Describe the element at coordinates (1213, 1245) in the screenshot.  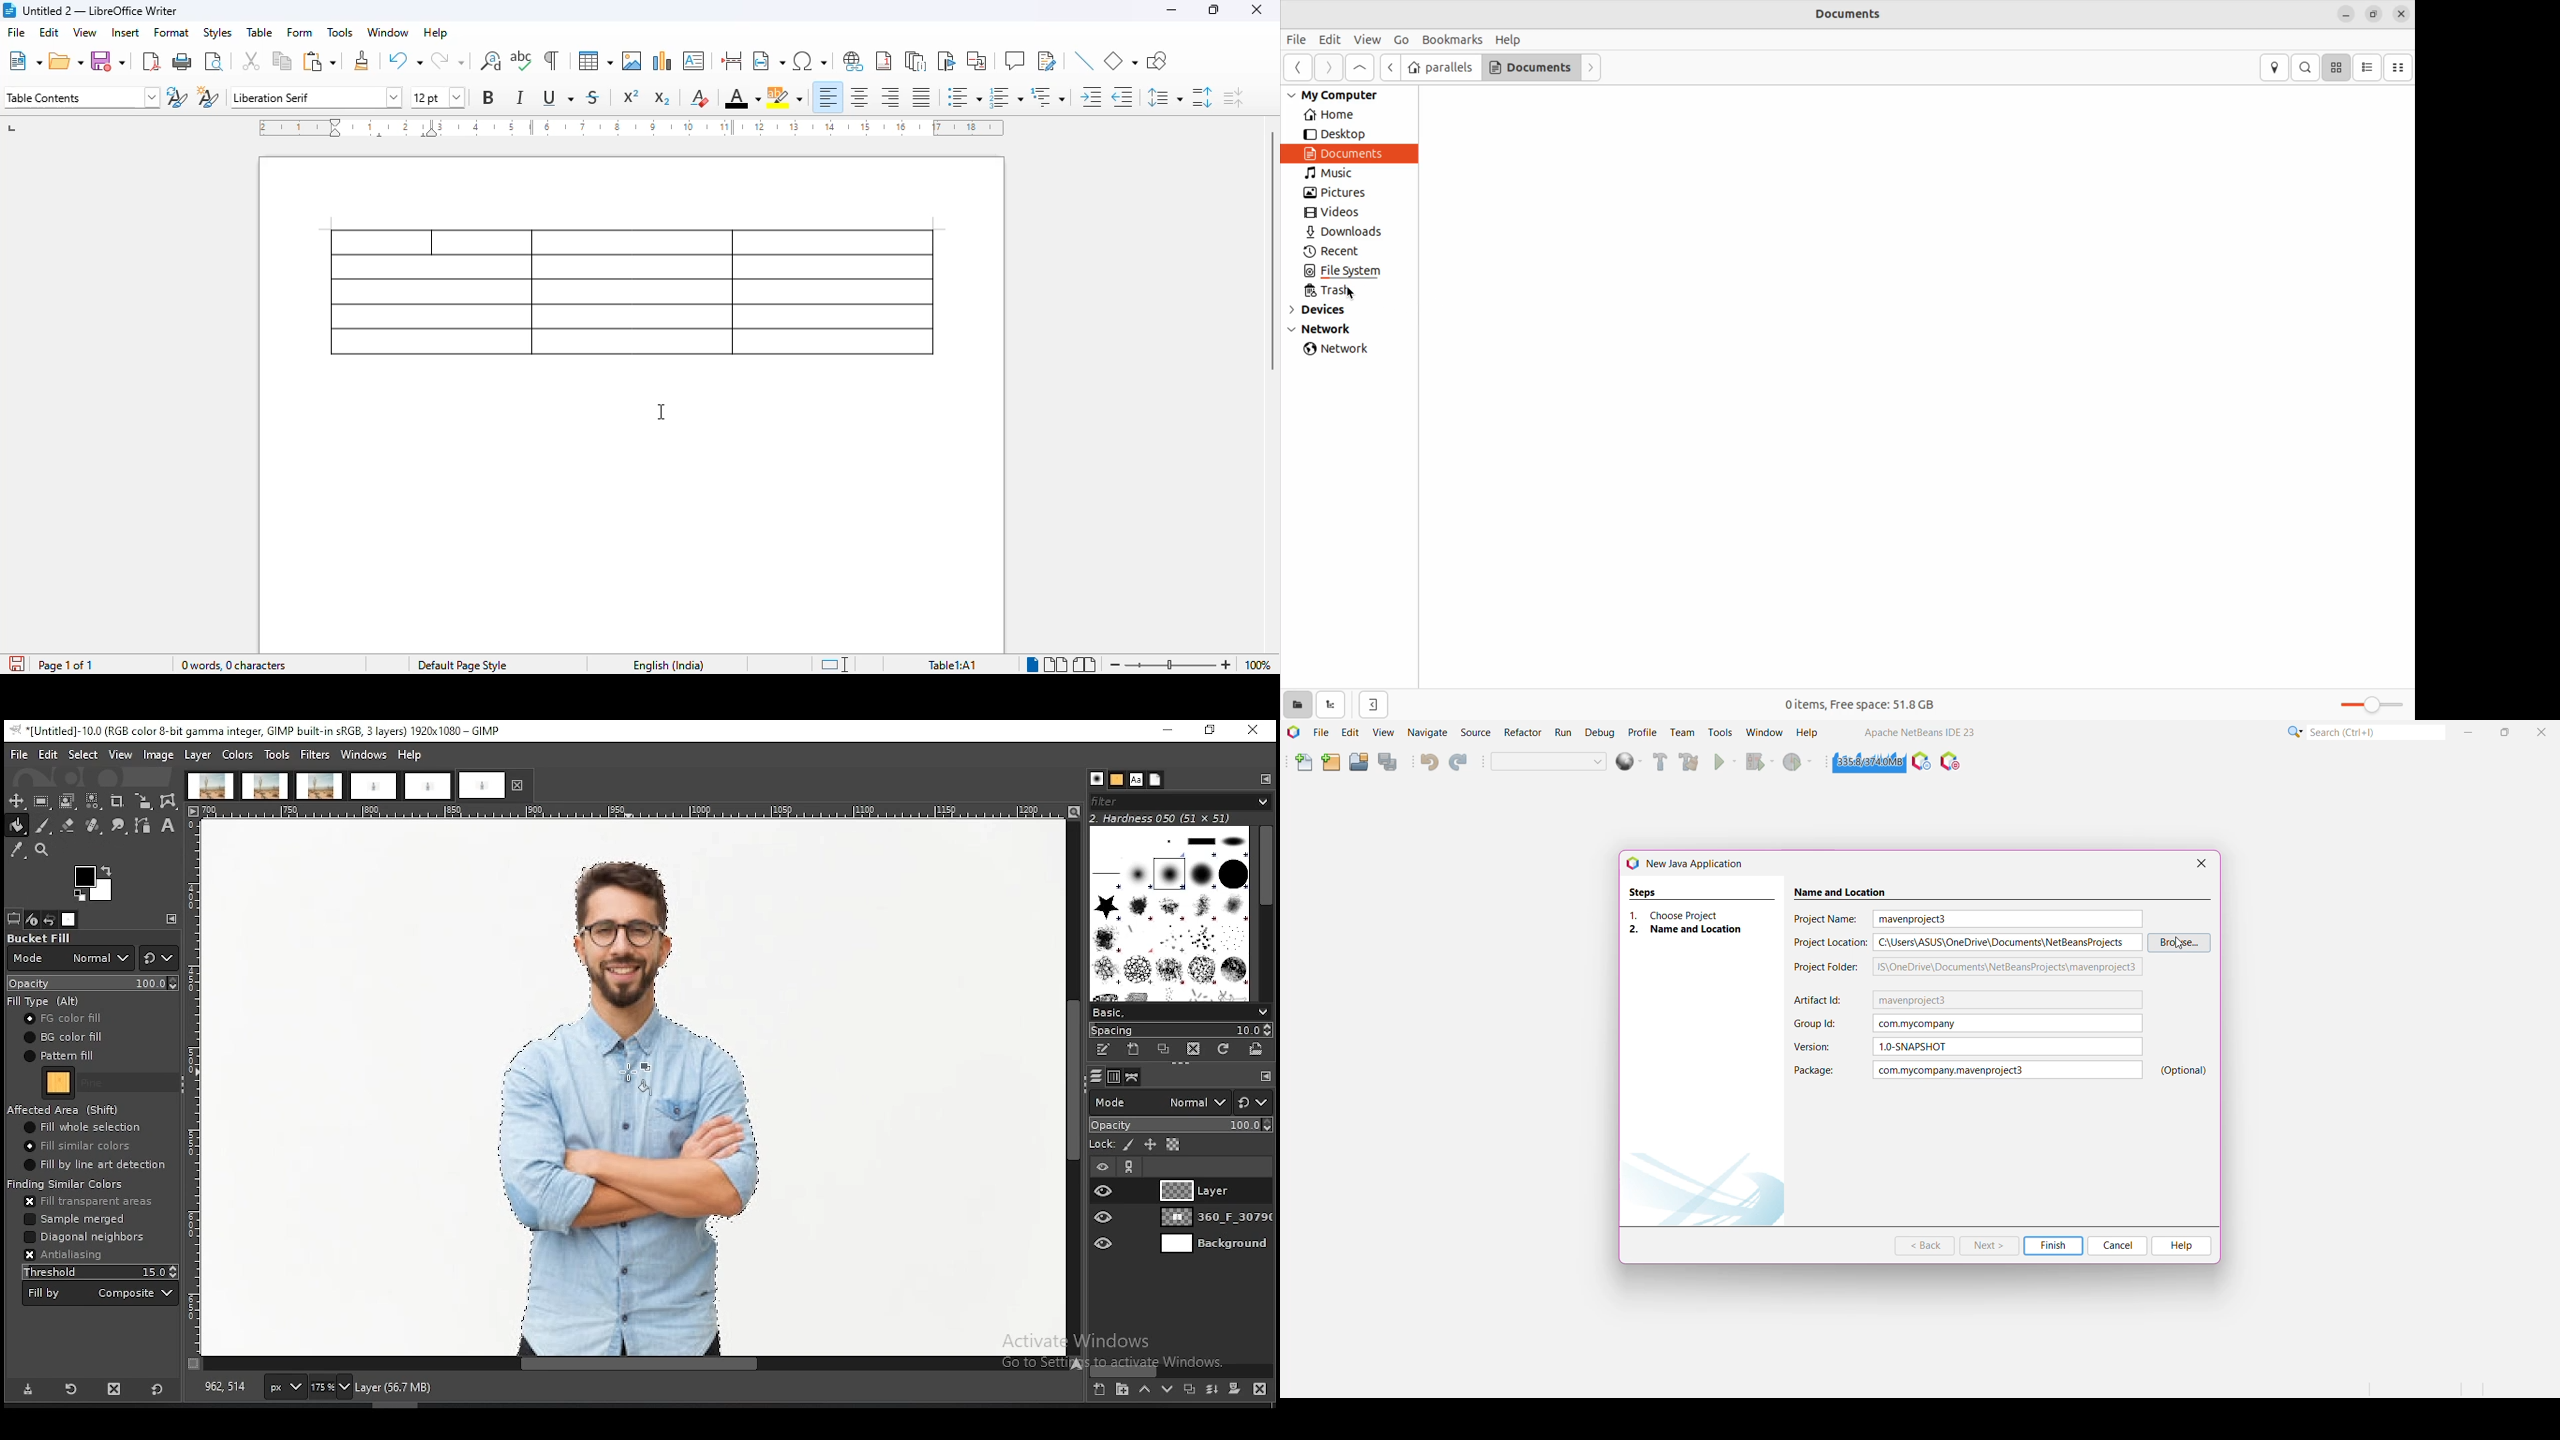
I see `layer` at that location.